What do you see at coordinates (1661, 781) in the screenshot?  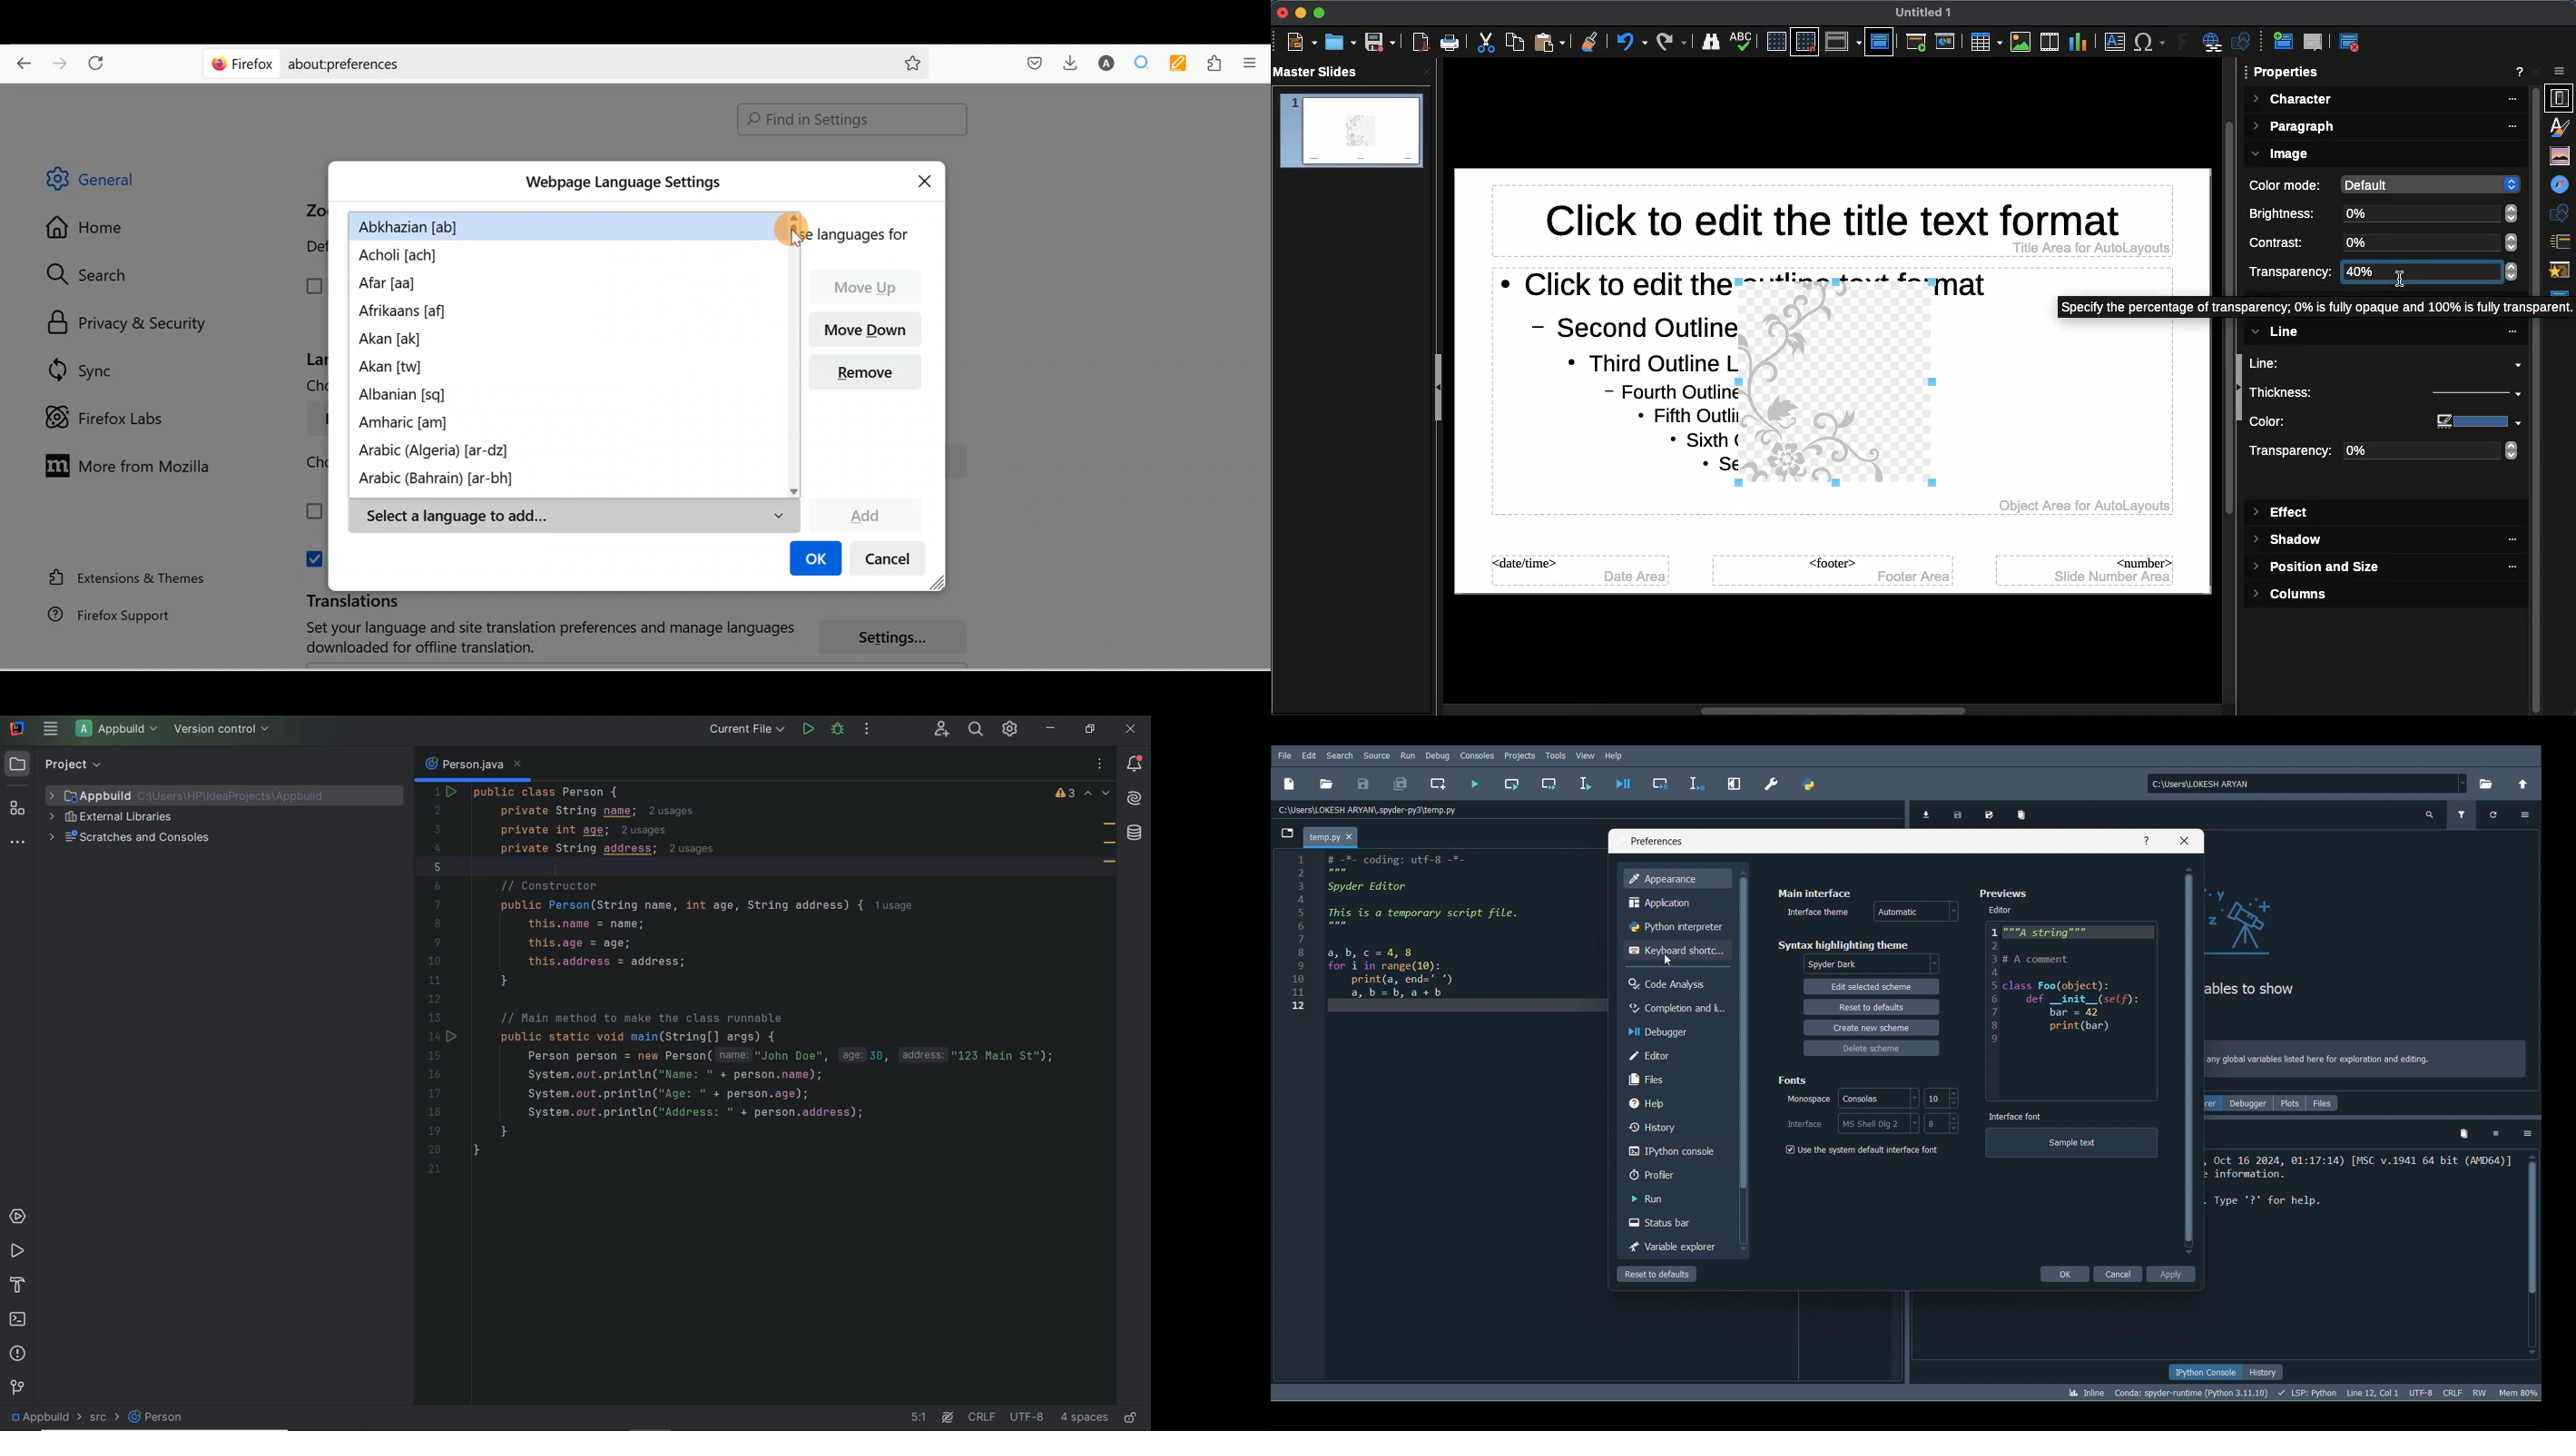 I see `Debug cell` at bounding box center [1661, 781].